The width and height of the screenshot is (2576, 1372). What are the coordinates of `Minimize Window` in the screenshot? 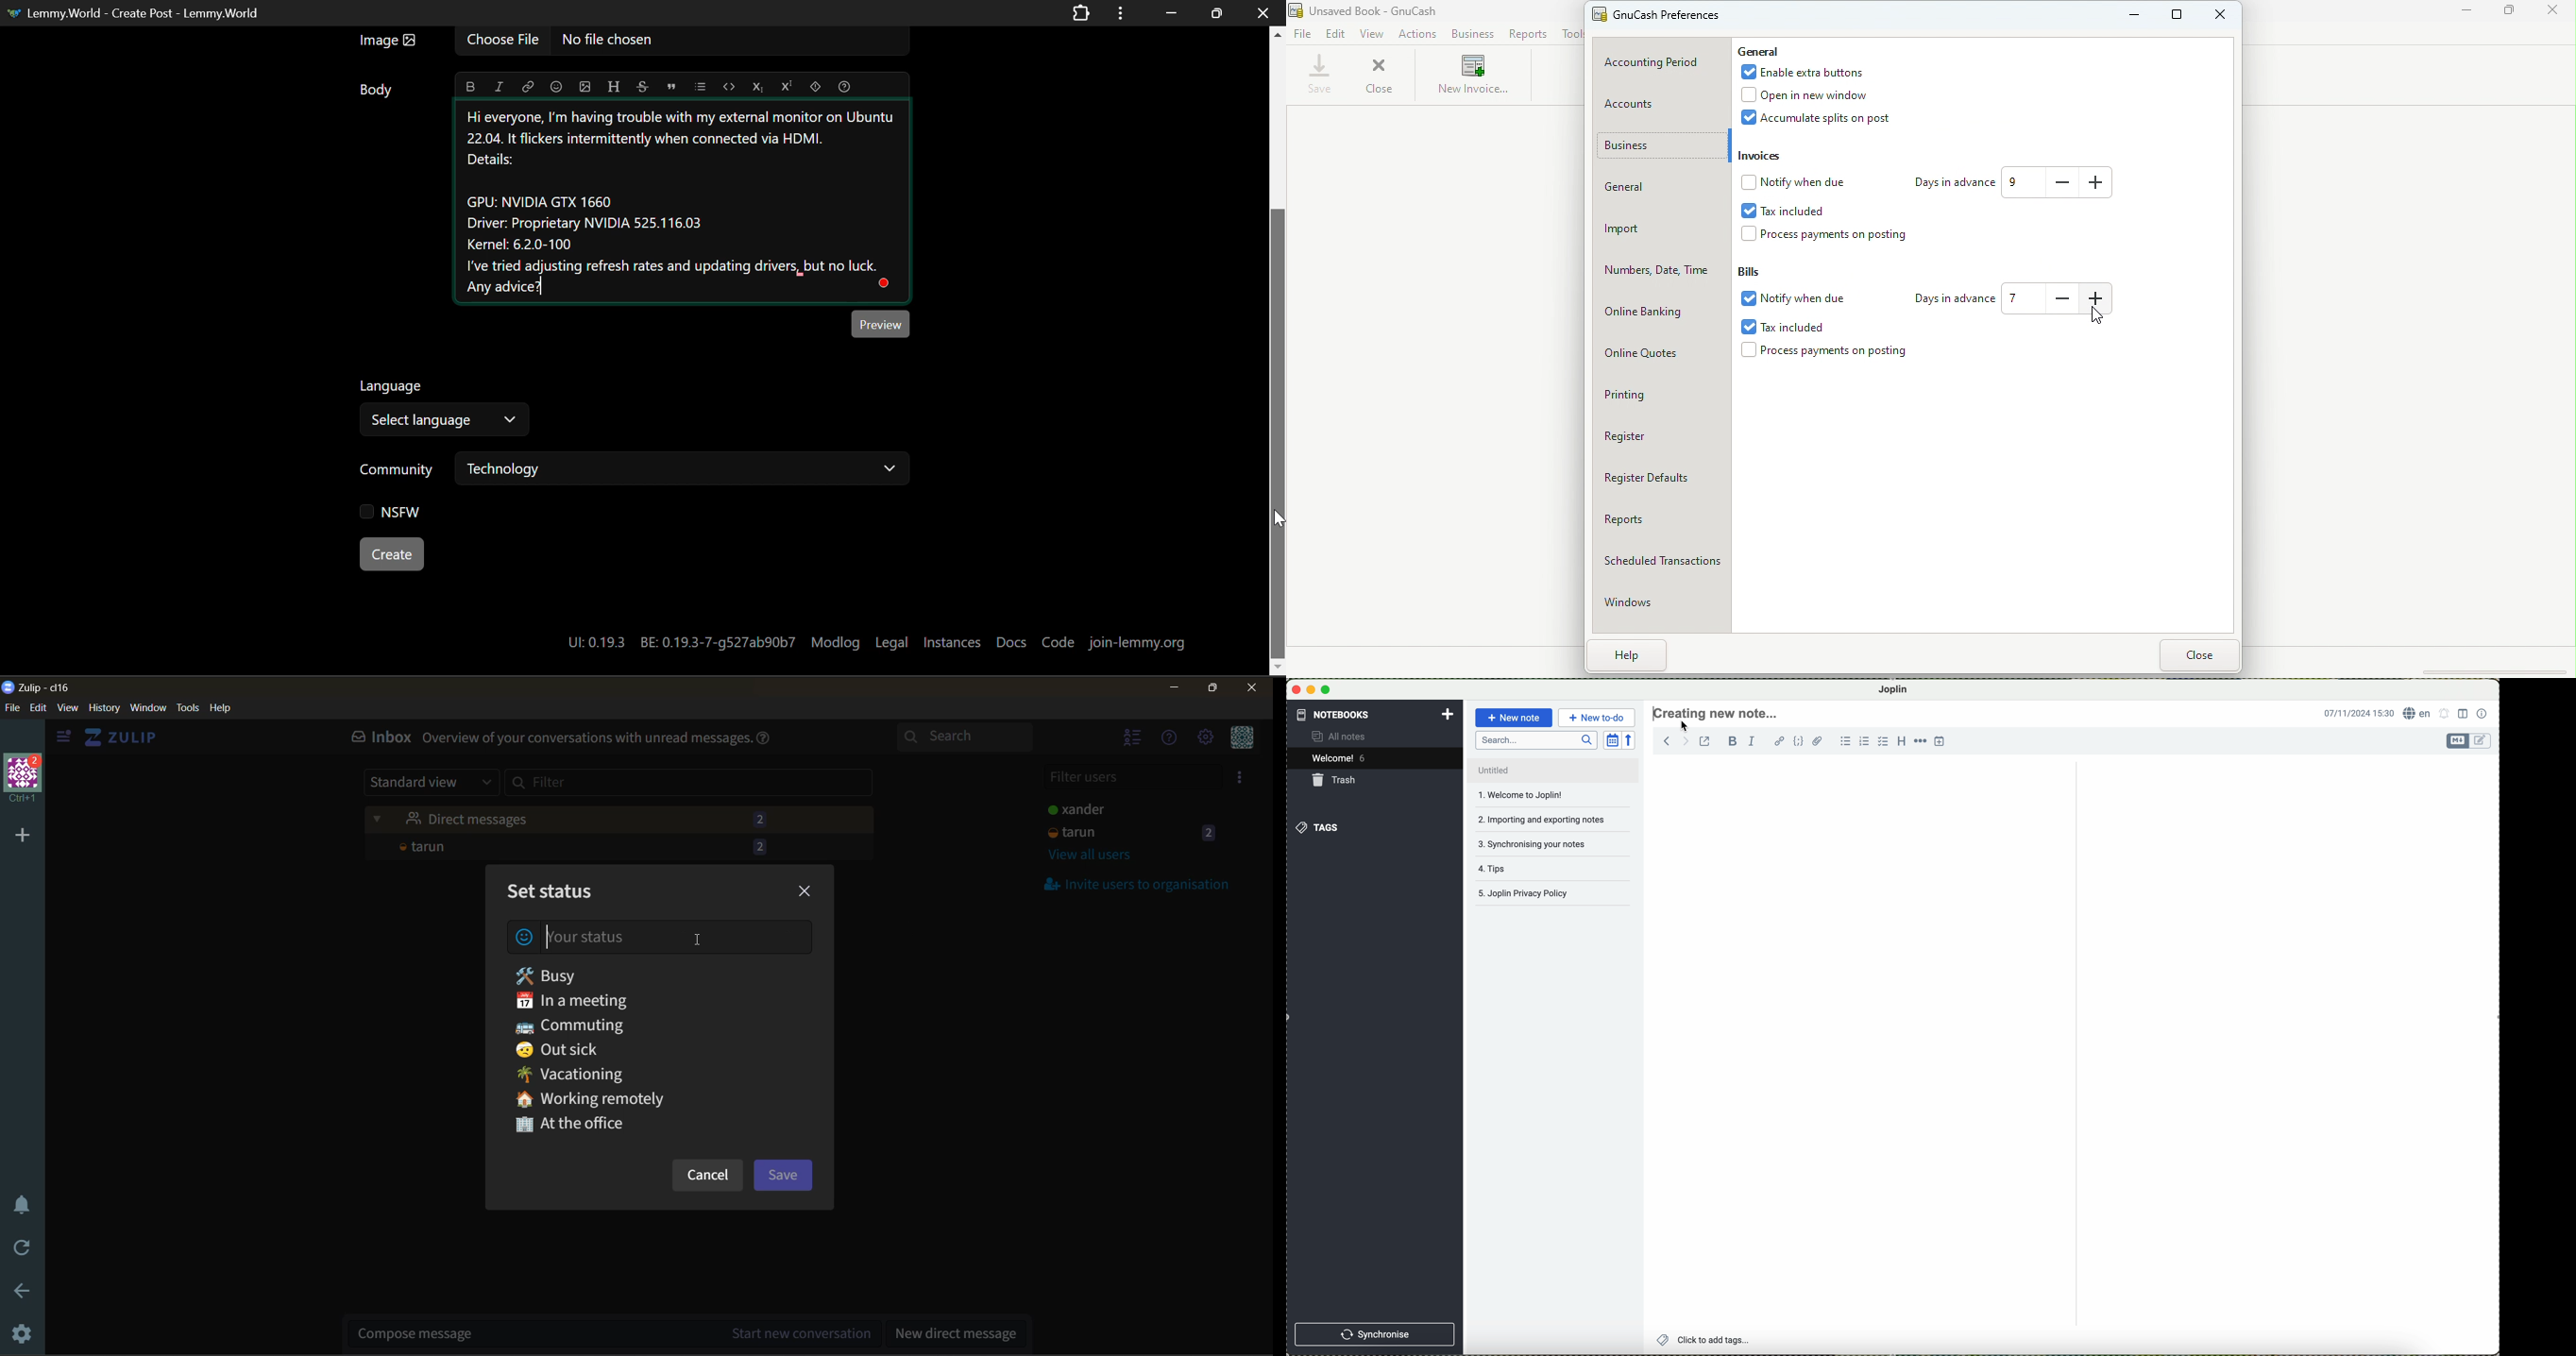 It's located at (1215, 14).